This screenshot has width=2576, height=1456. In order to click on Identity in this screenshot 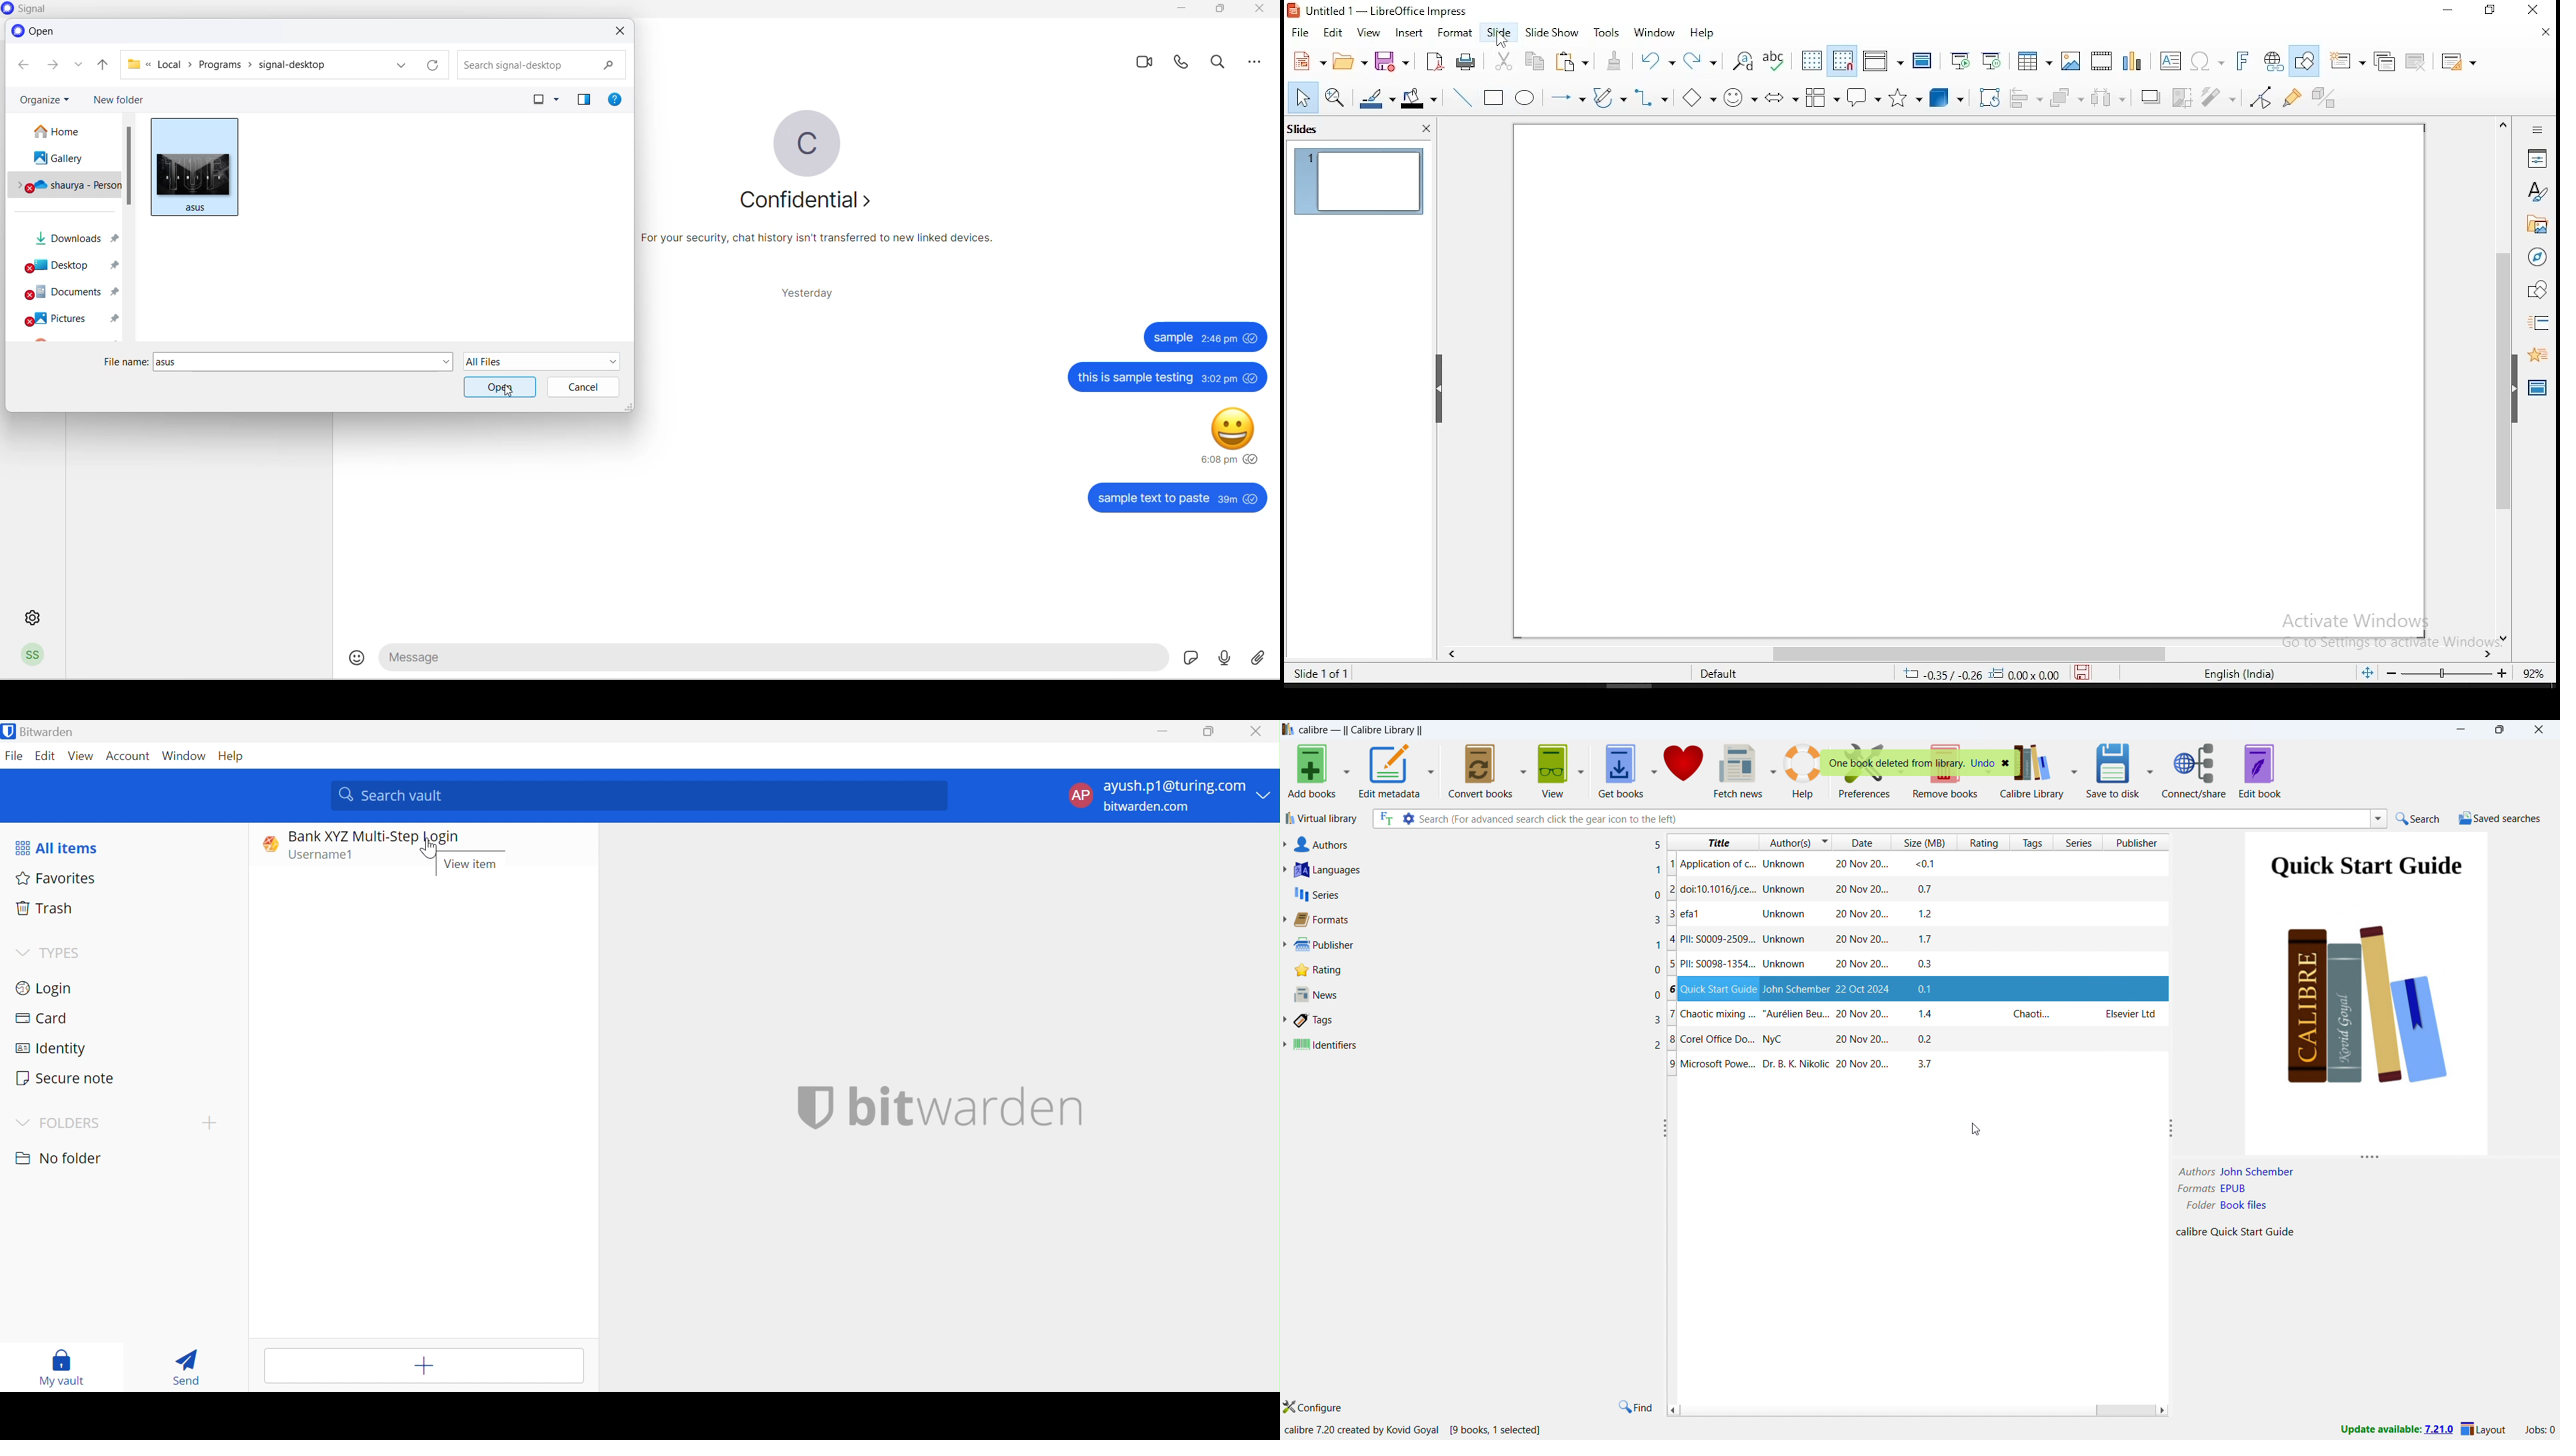, I will do `click(51, 1050)`.